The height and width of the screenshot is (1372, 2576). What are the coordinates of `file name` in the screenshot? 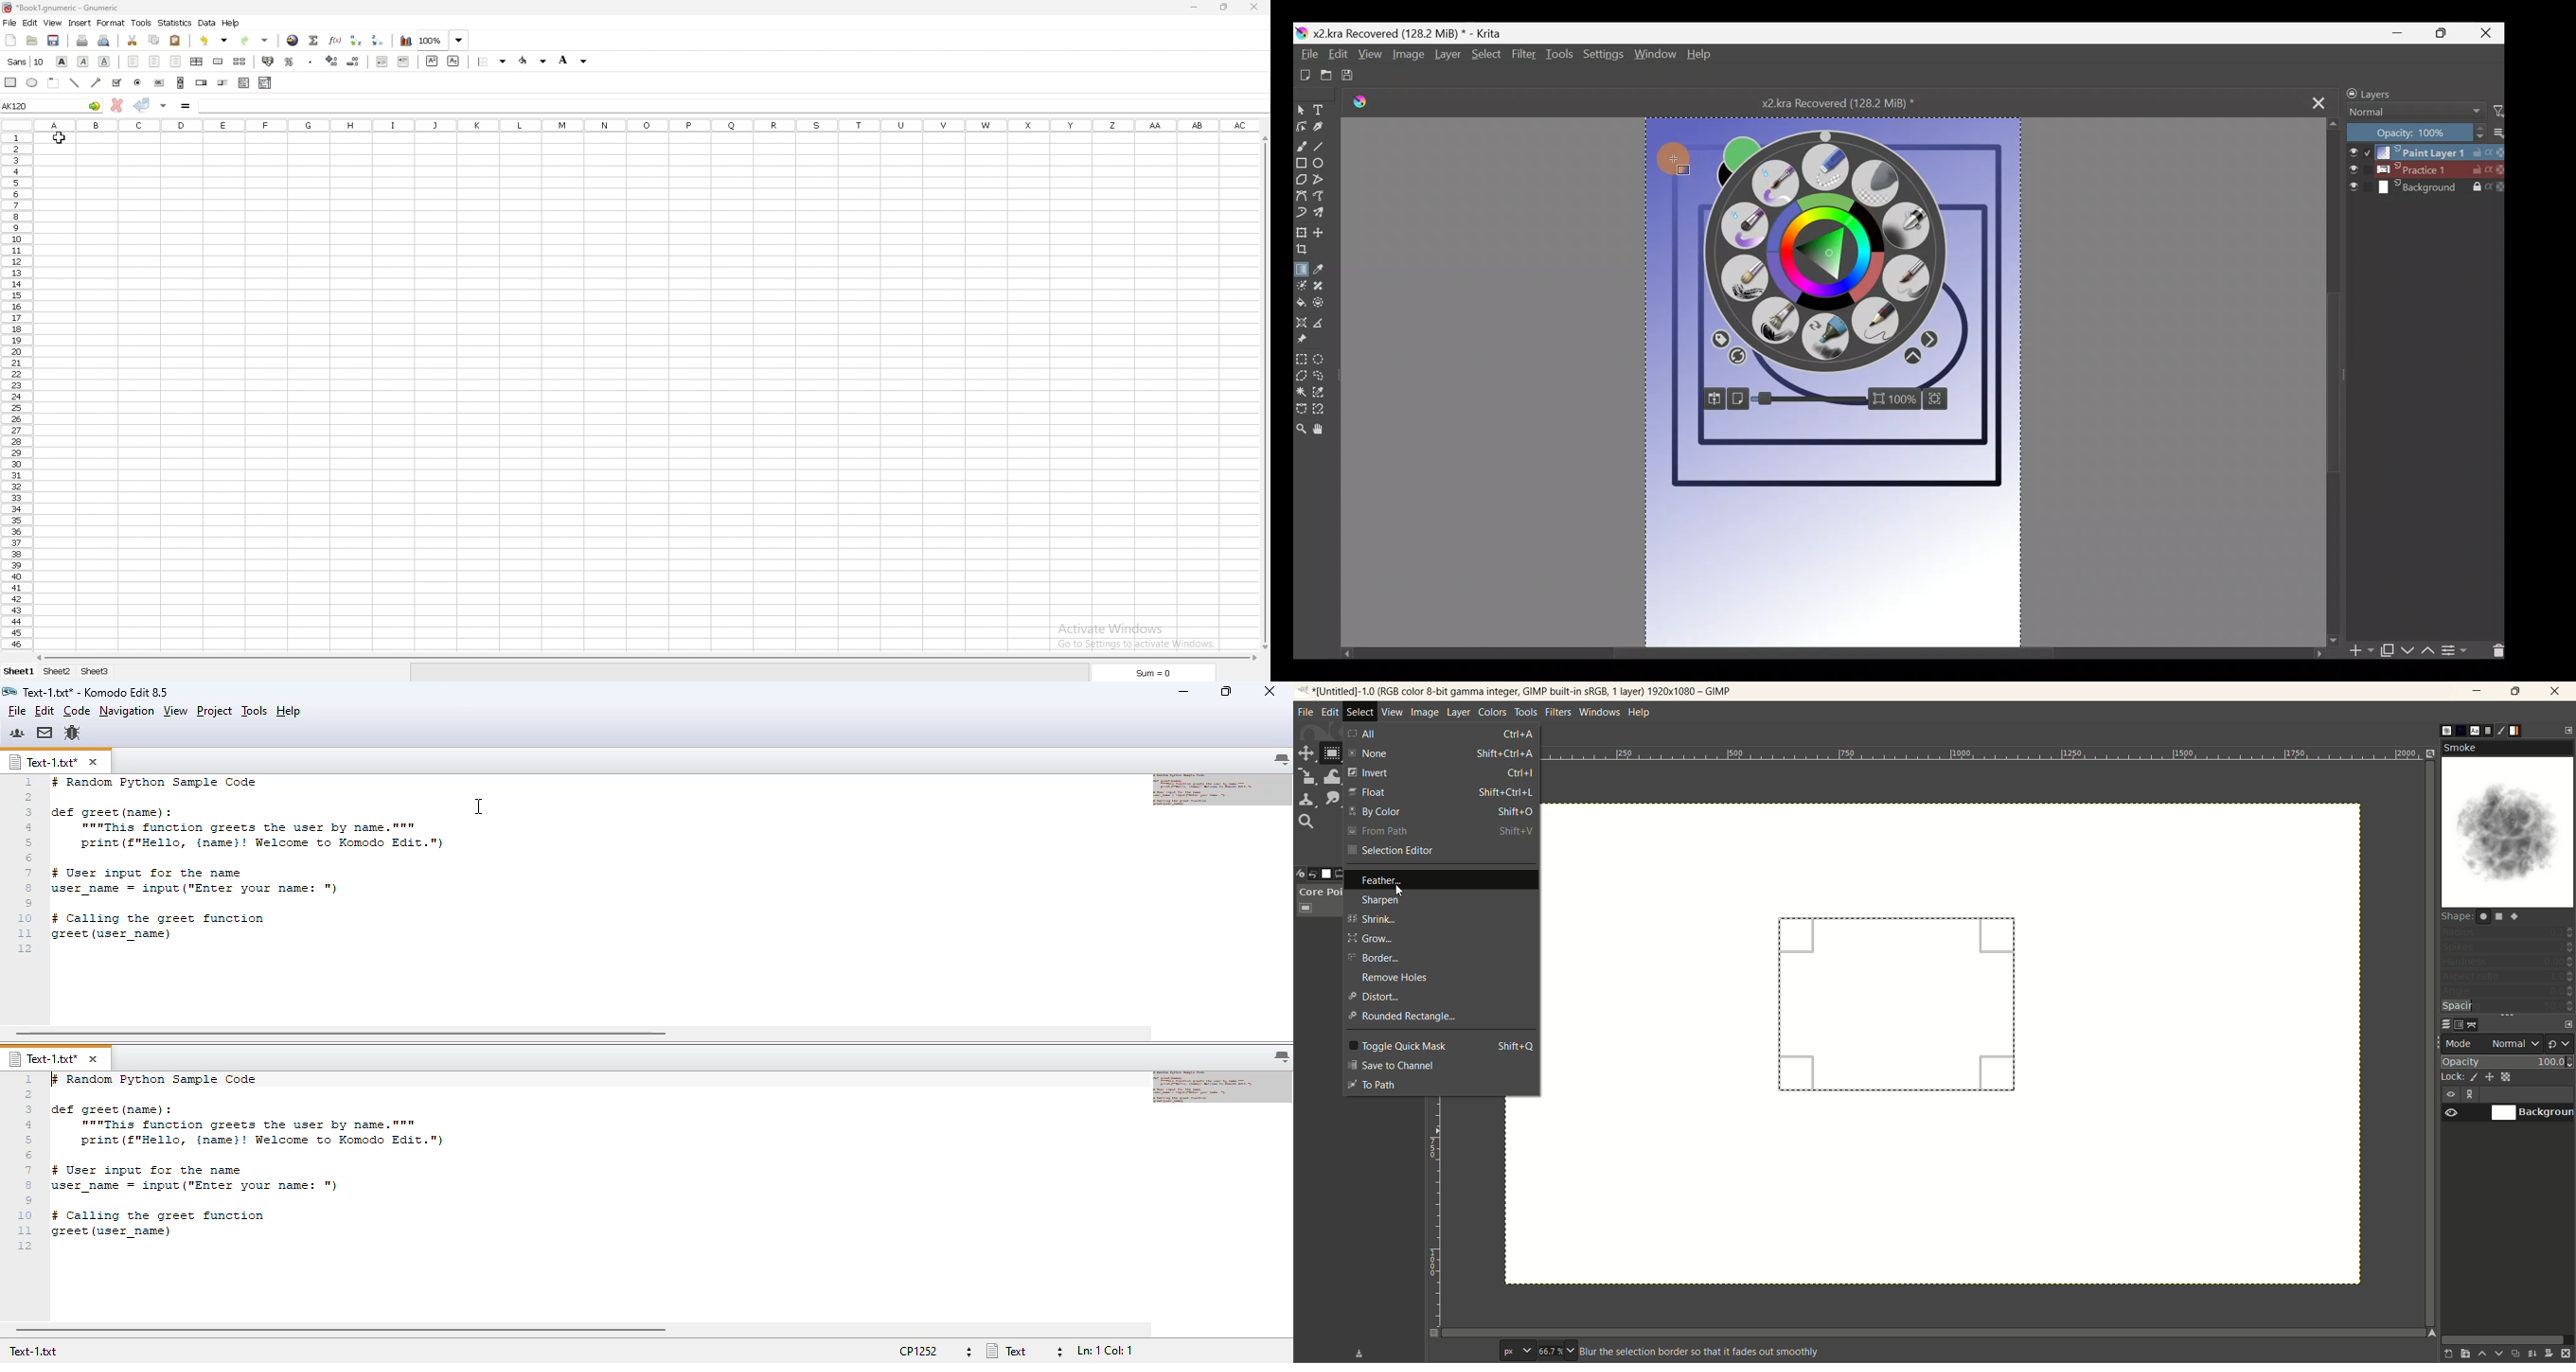 It's located at (61, 7).